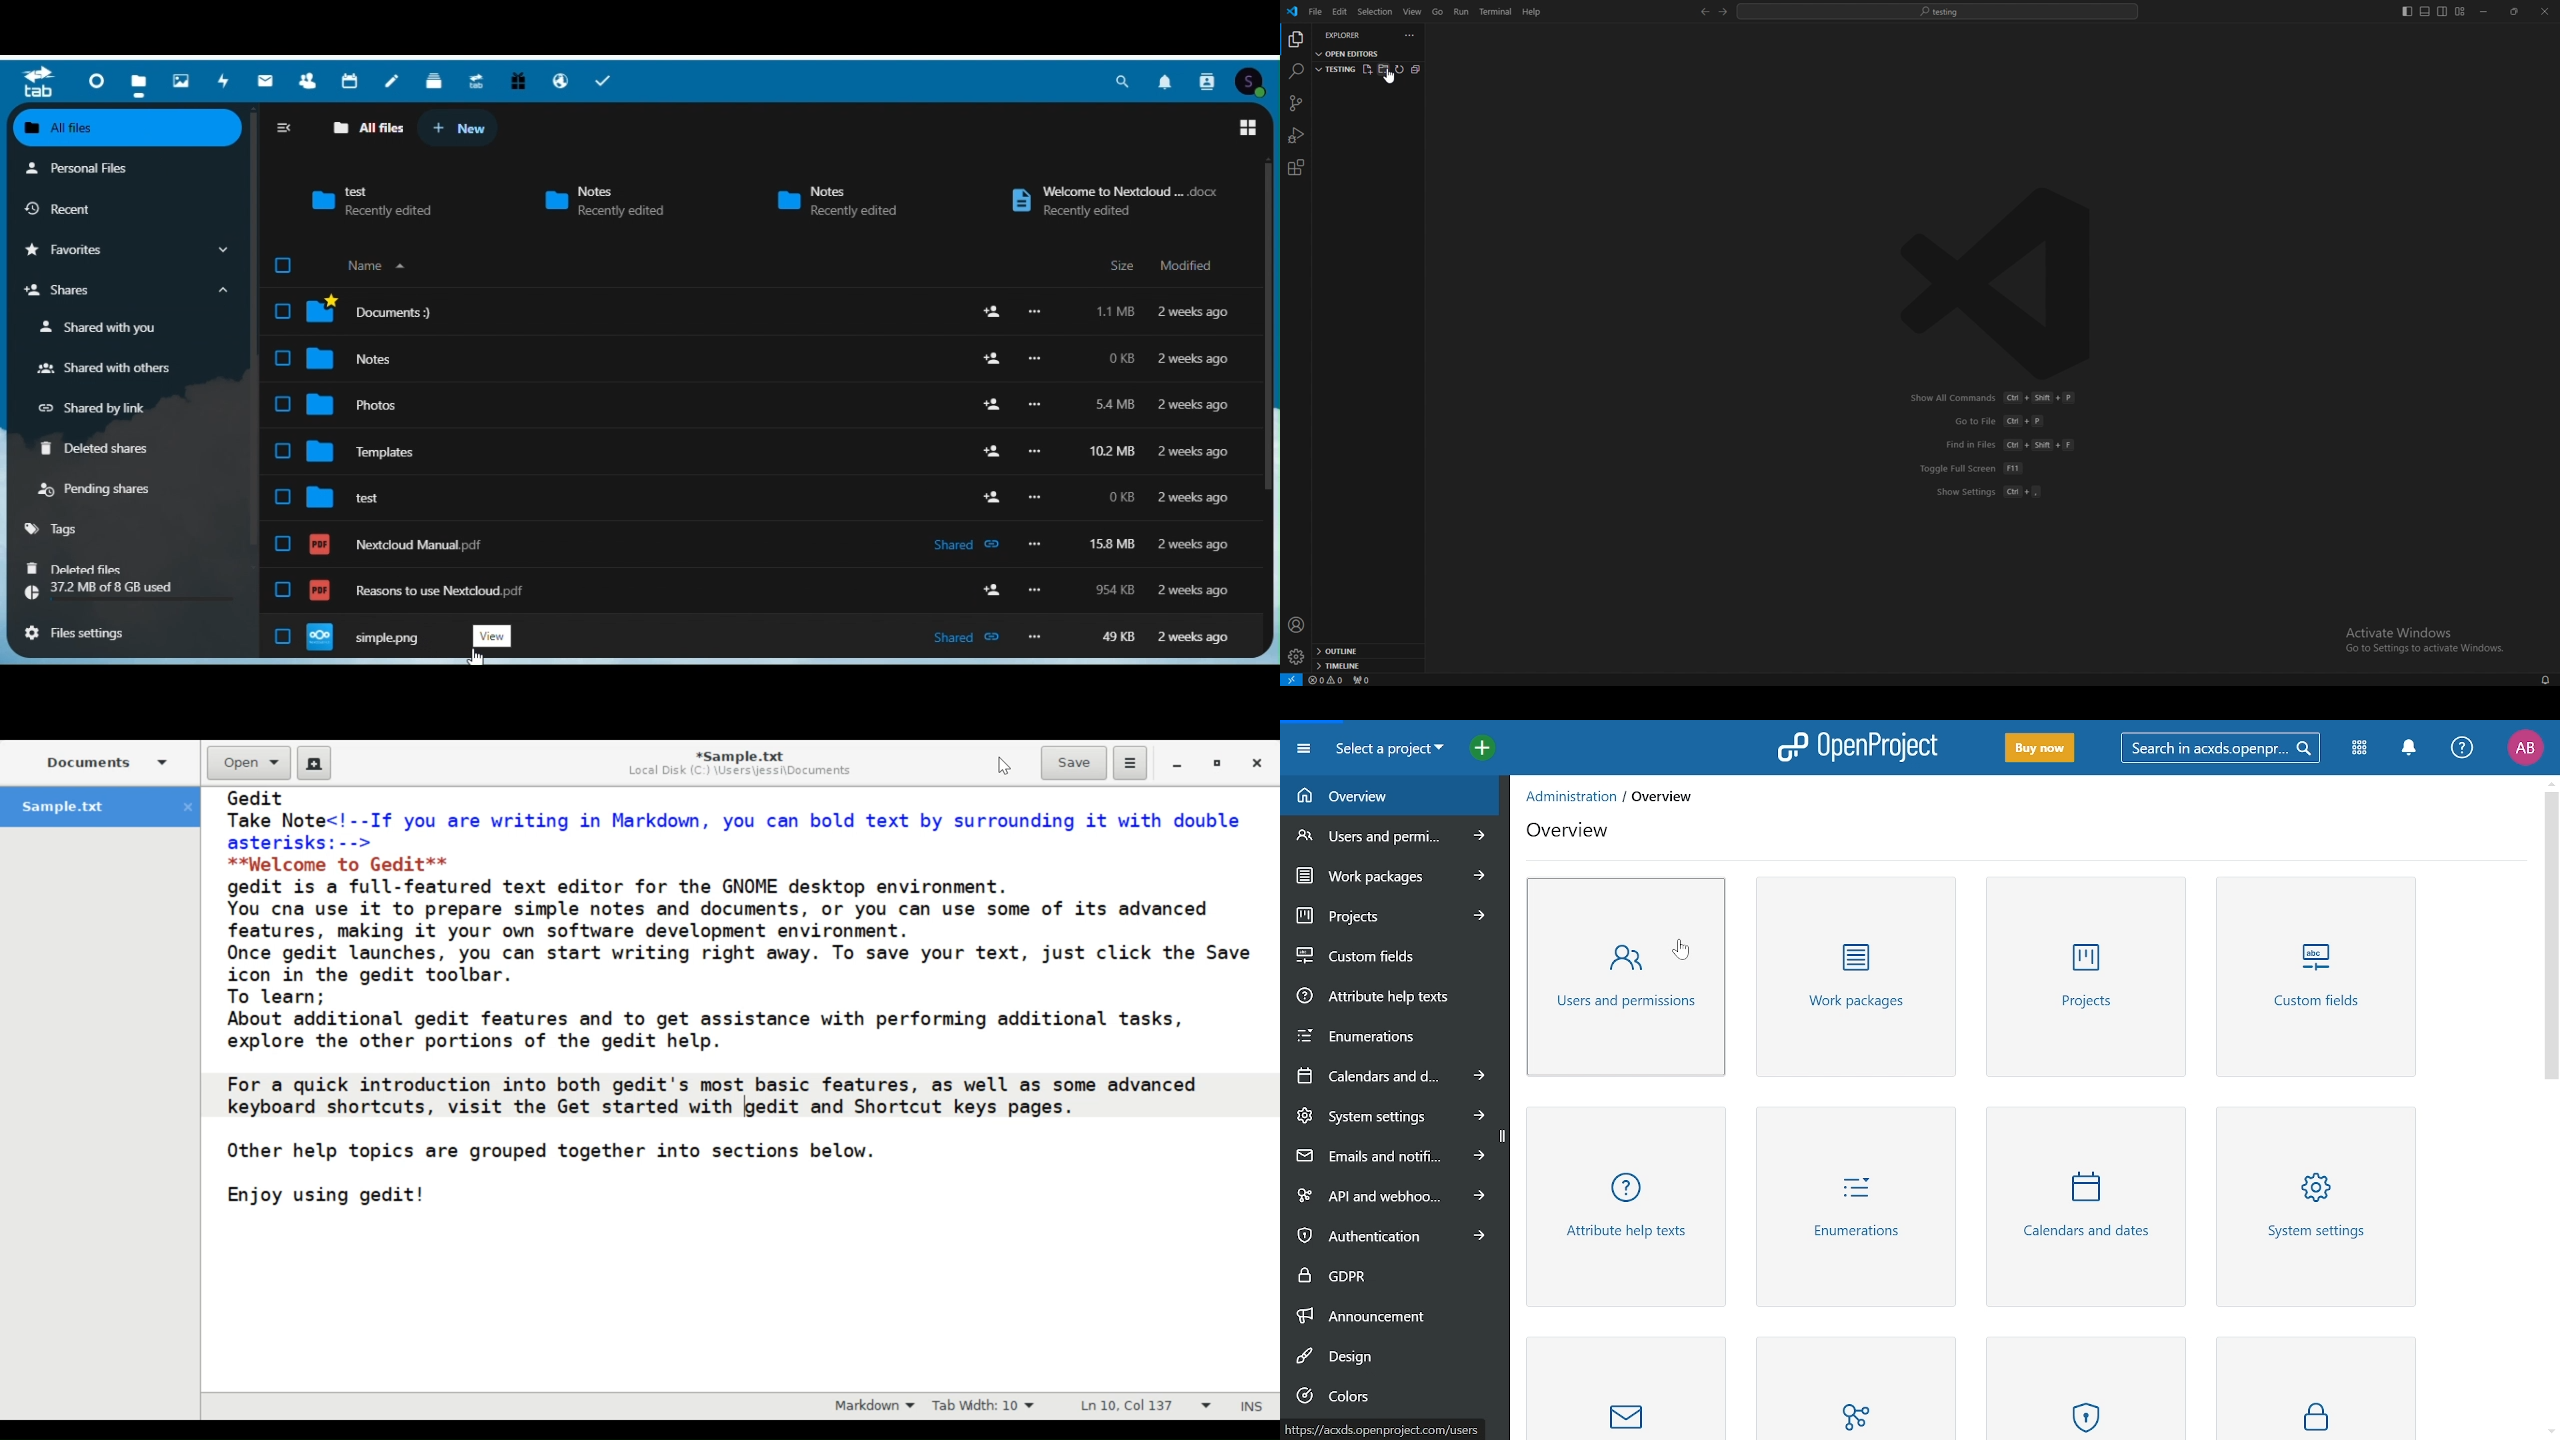  What do you see at coordinates (1035, 451) in the screenshot?
I see `options` at bounding box center [1035, 451].